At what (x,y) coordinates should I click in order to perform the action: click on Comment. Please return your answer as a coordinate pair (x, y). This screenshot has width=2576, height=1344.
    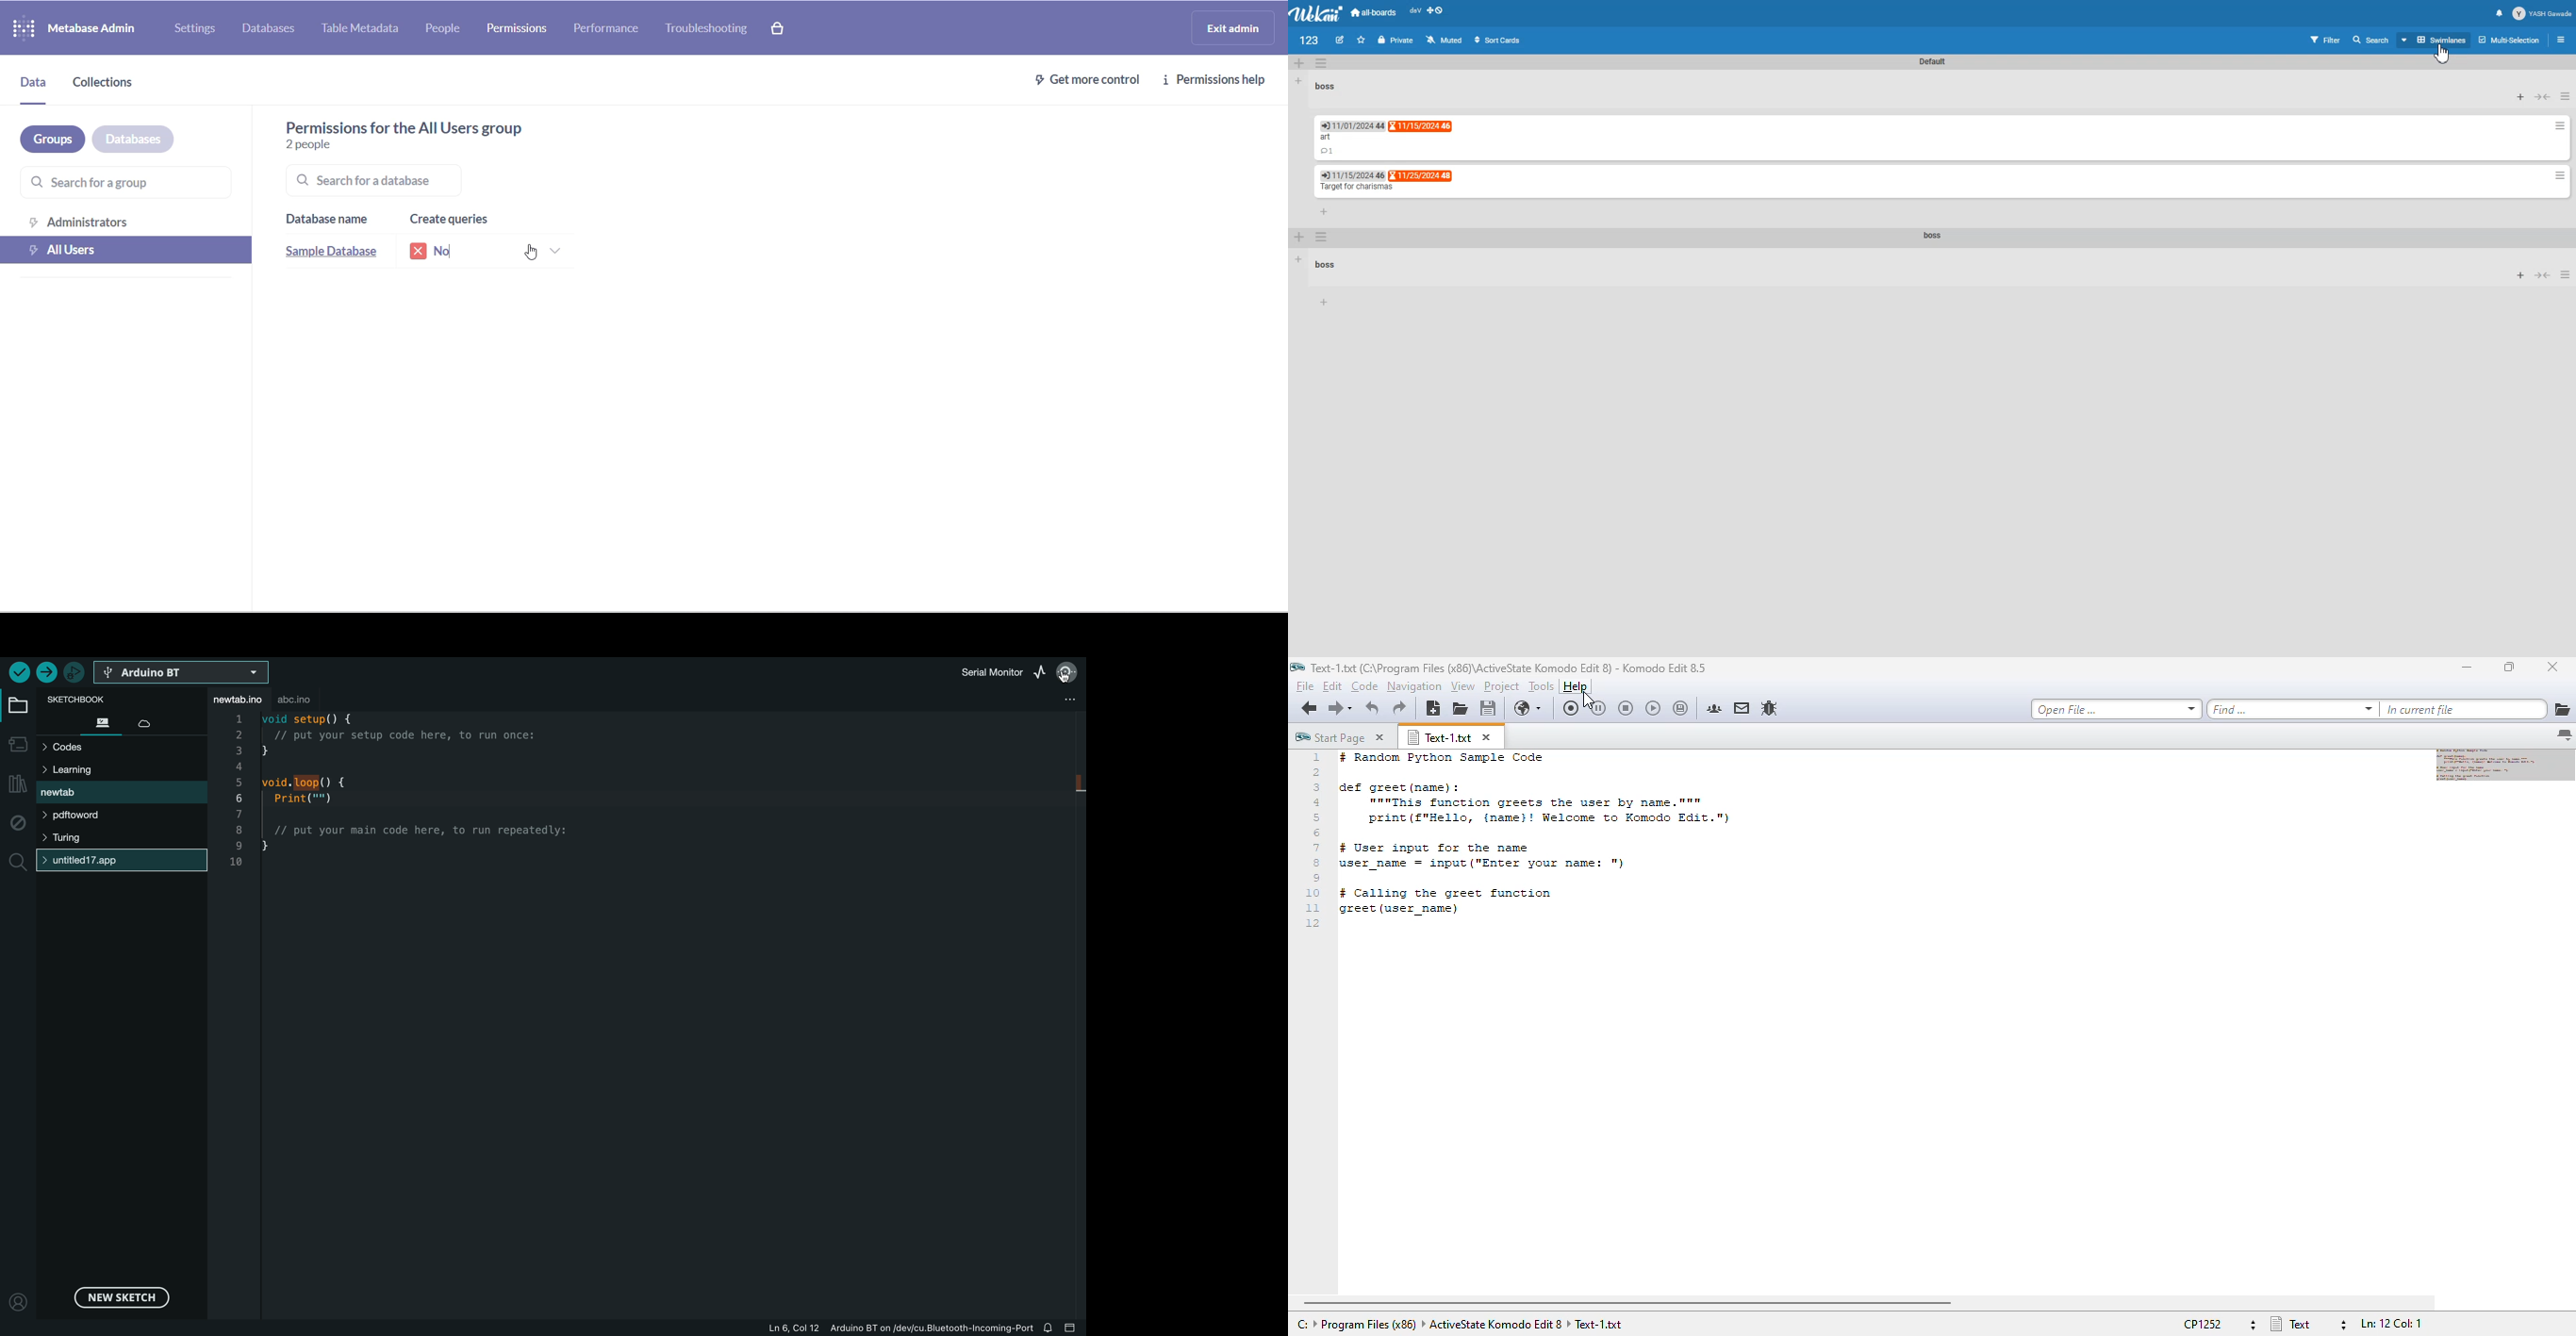
    Looking at the image, I should click on (1327, 152).